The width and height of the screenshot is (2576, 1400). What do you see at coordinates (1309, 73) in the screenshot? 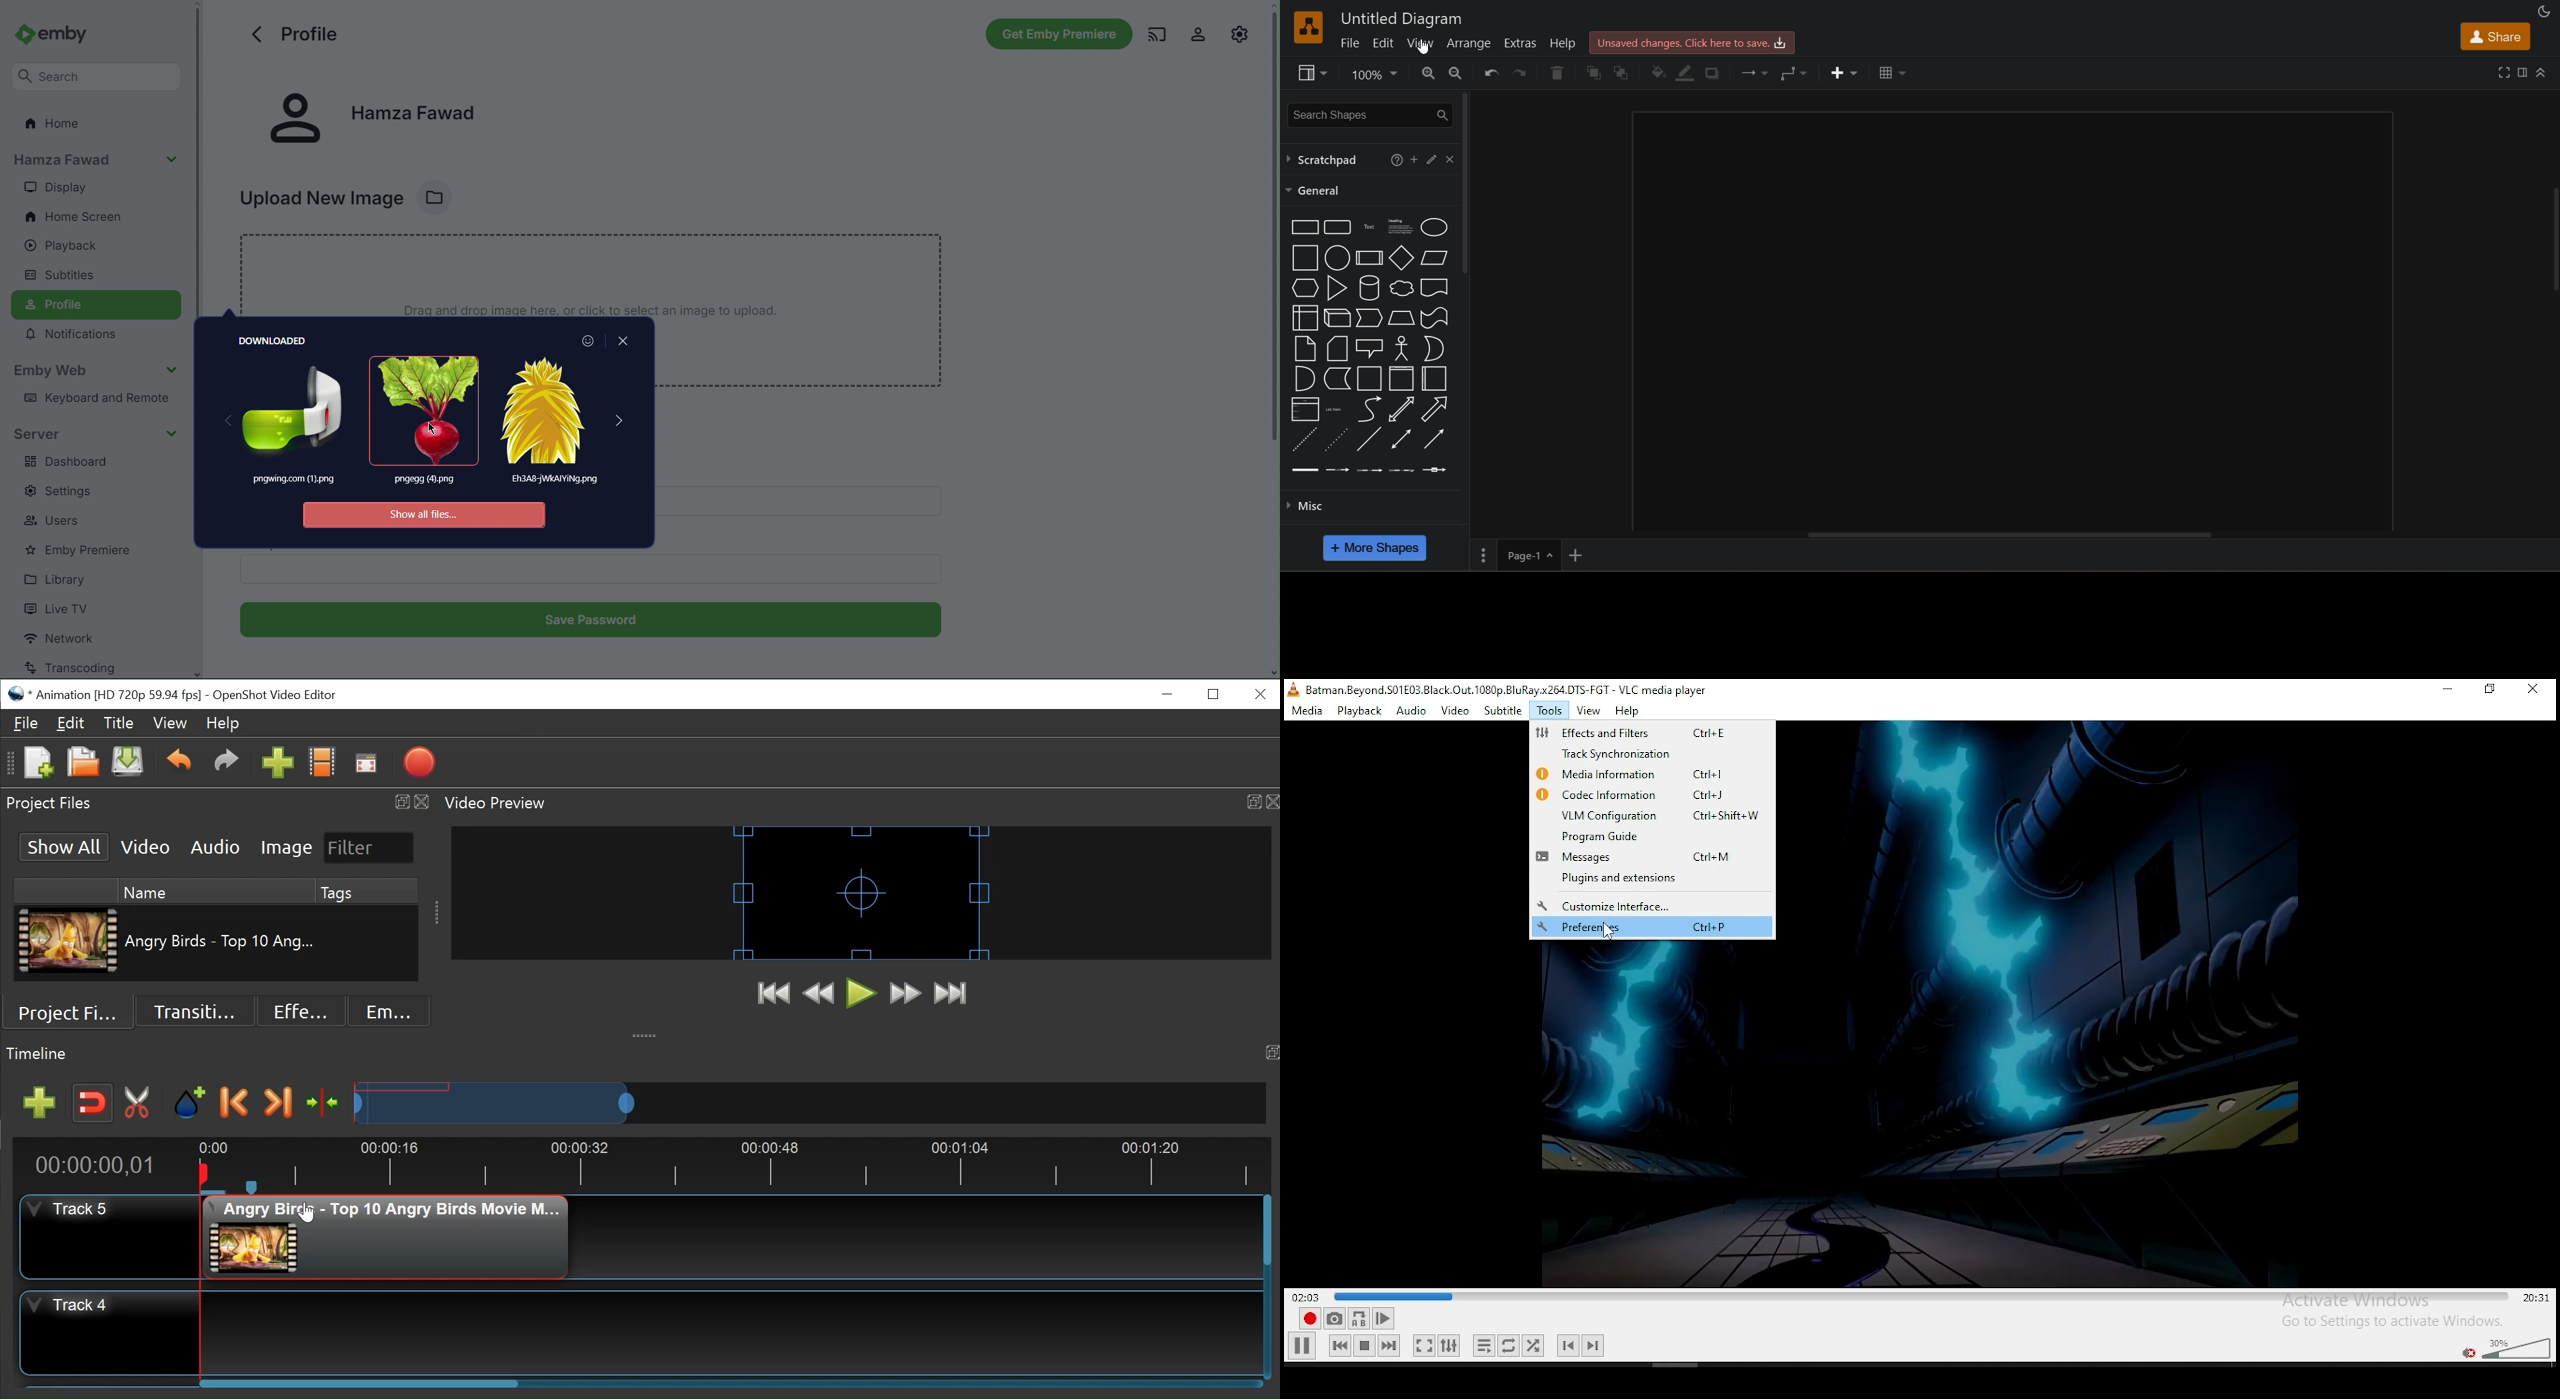
I see `view` at bounding box center [1309, 73].